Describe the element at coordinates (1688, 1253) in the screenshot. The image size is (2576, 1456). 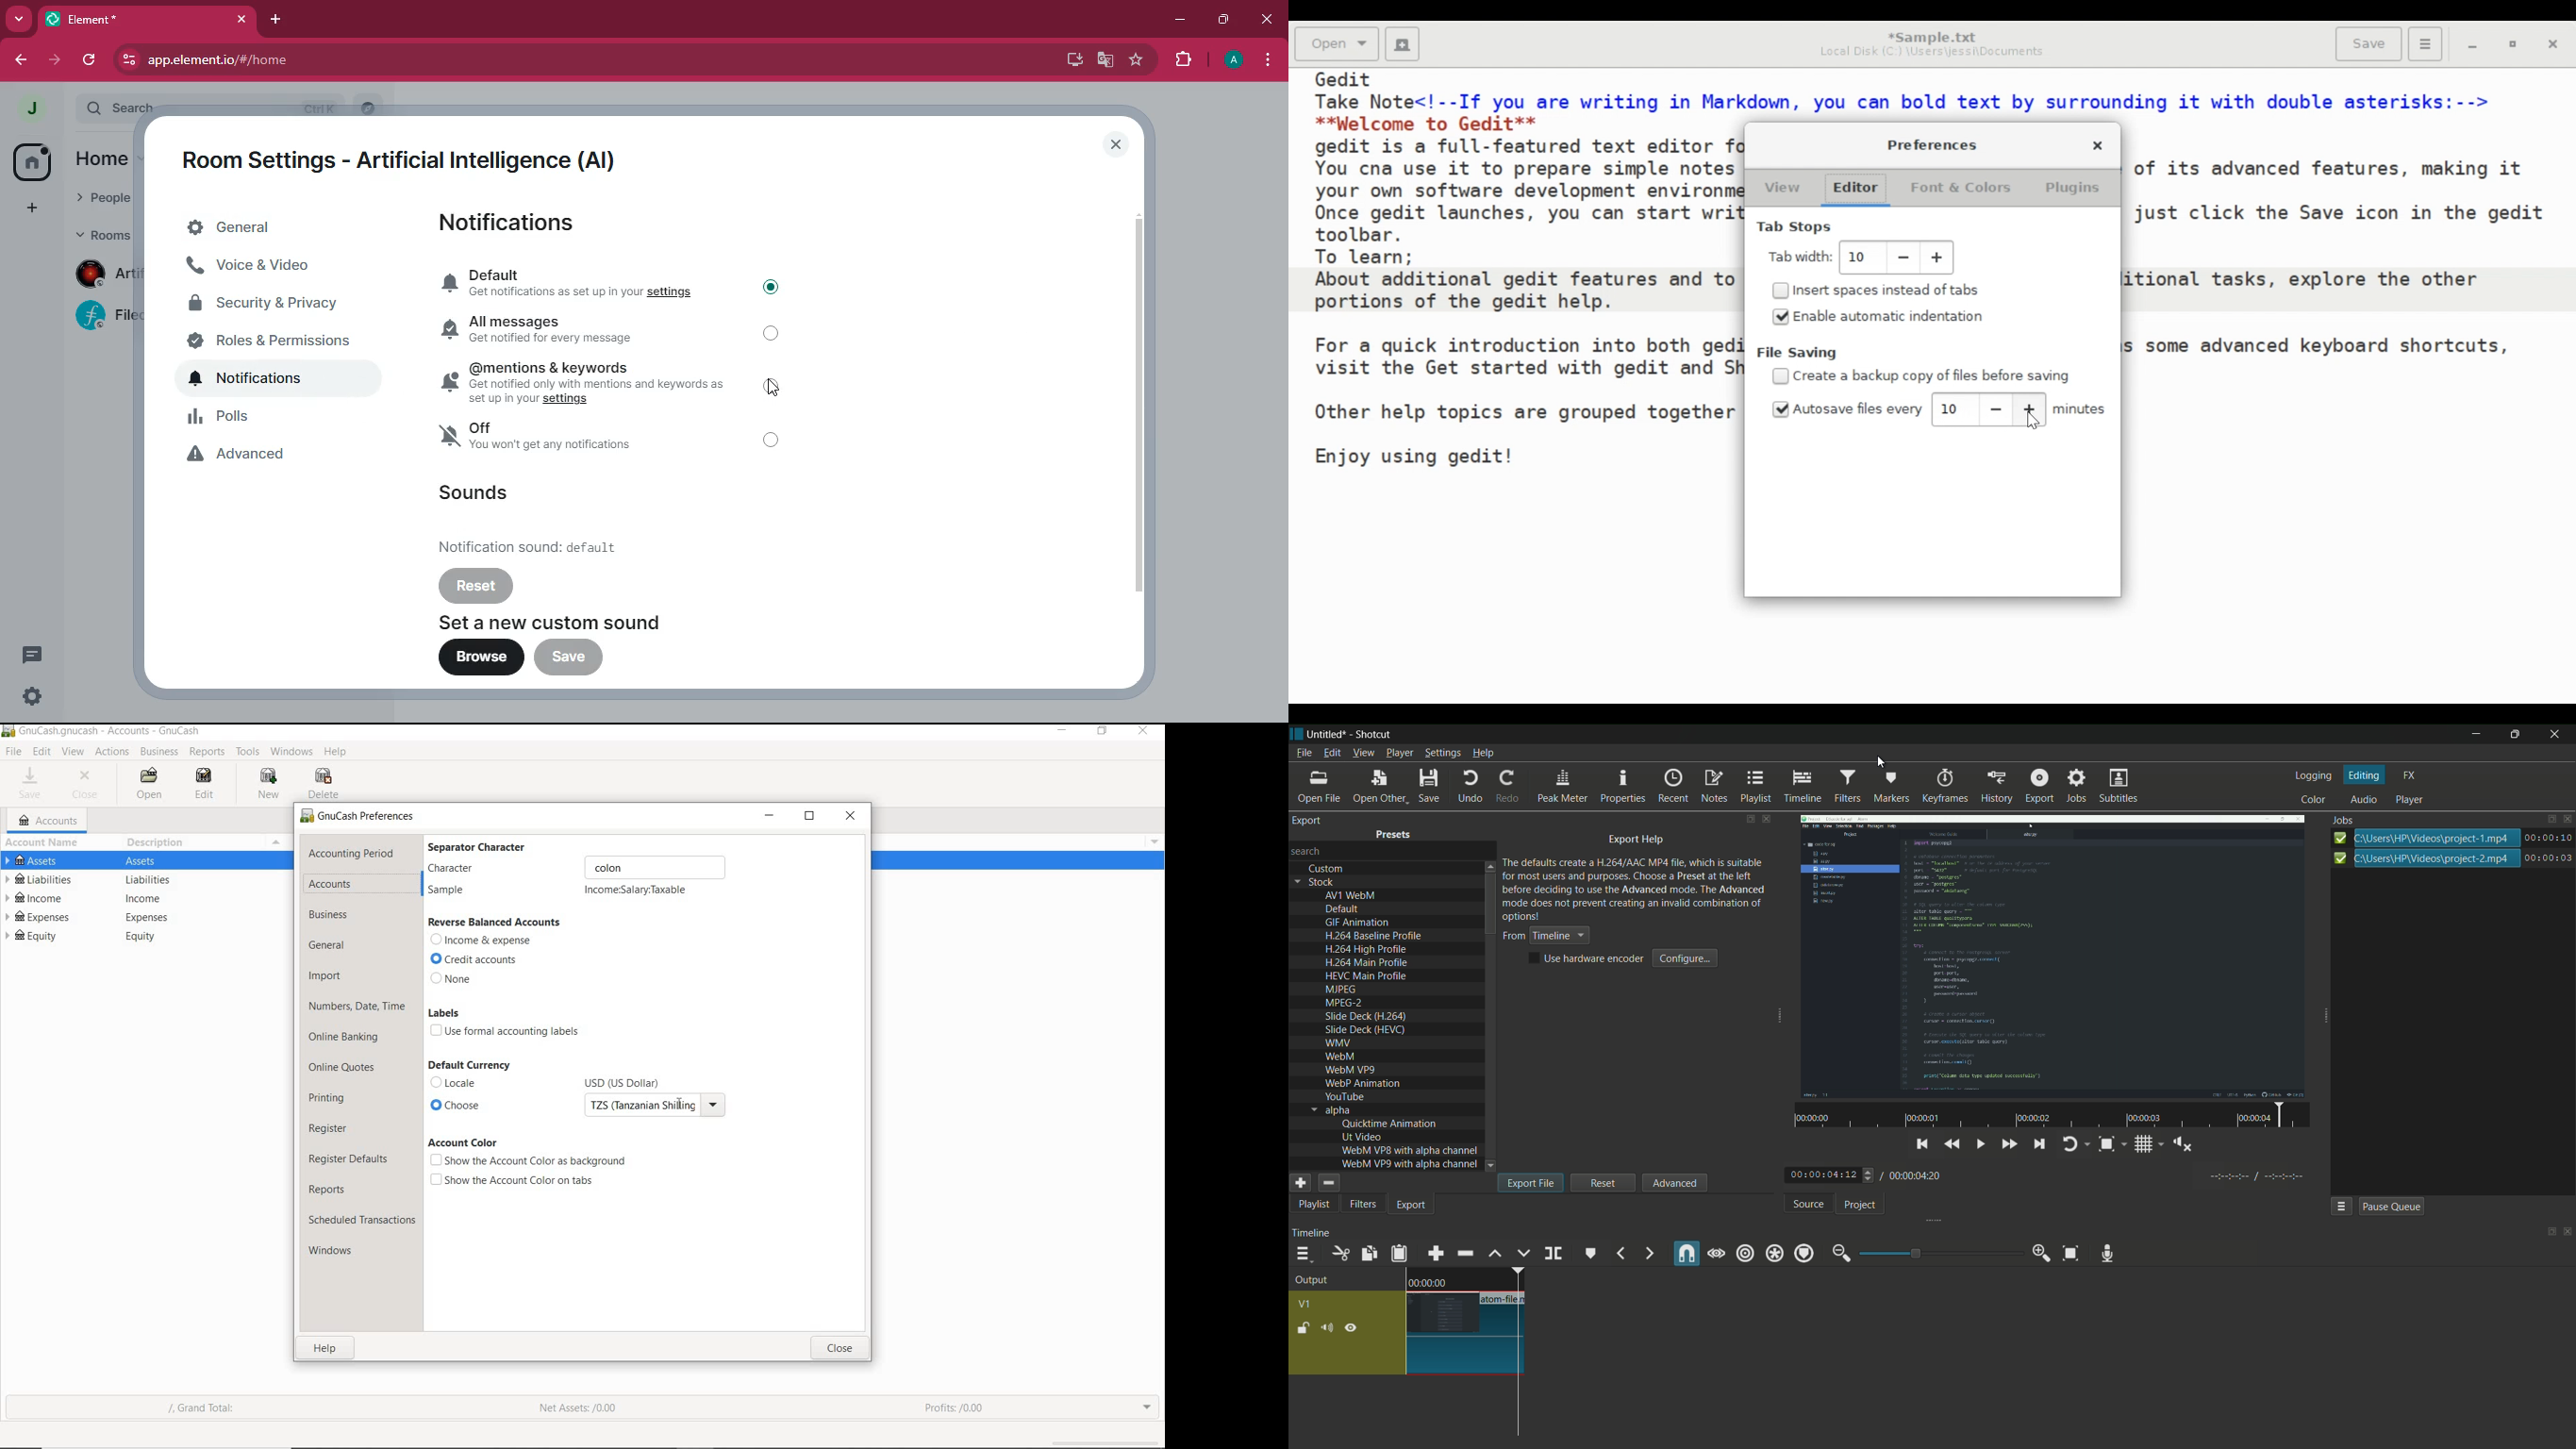
I see `snap` at that location.